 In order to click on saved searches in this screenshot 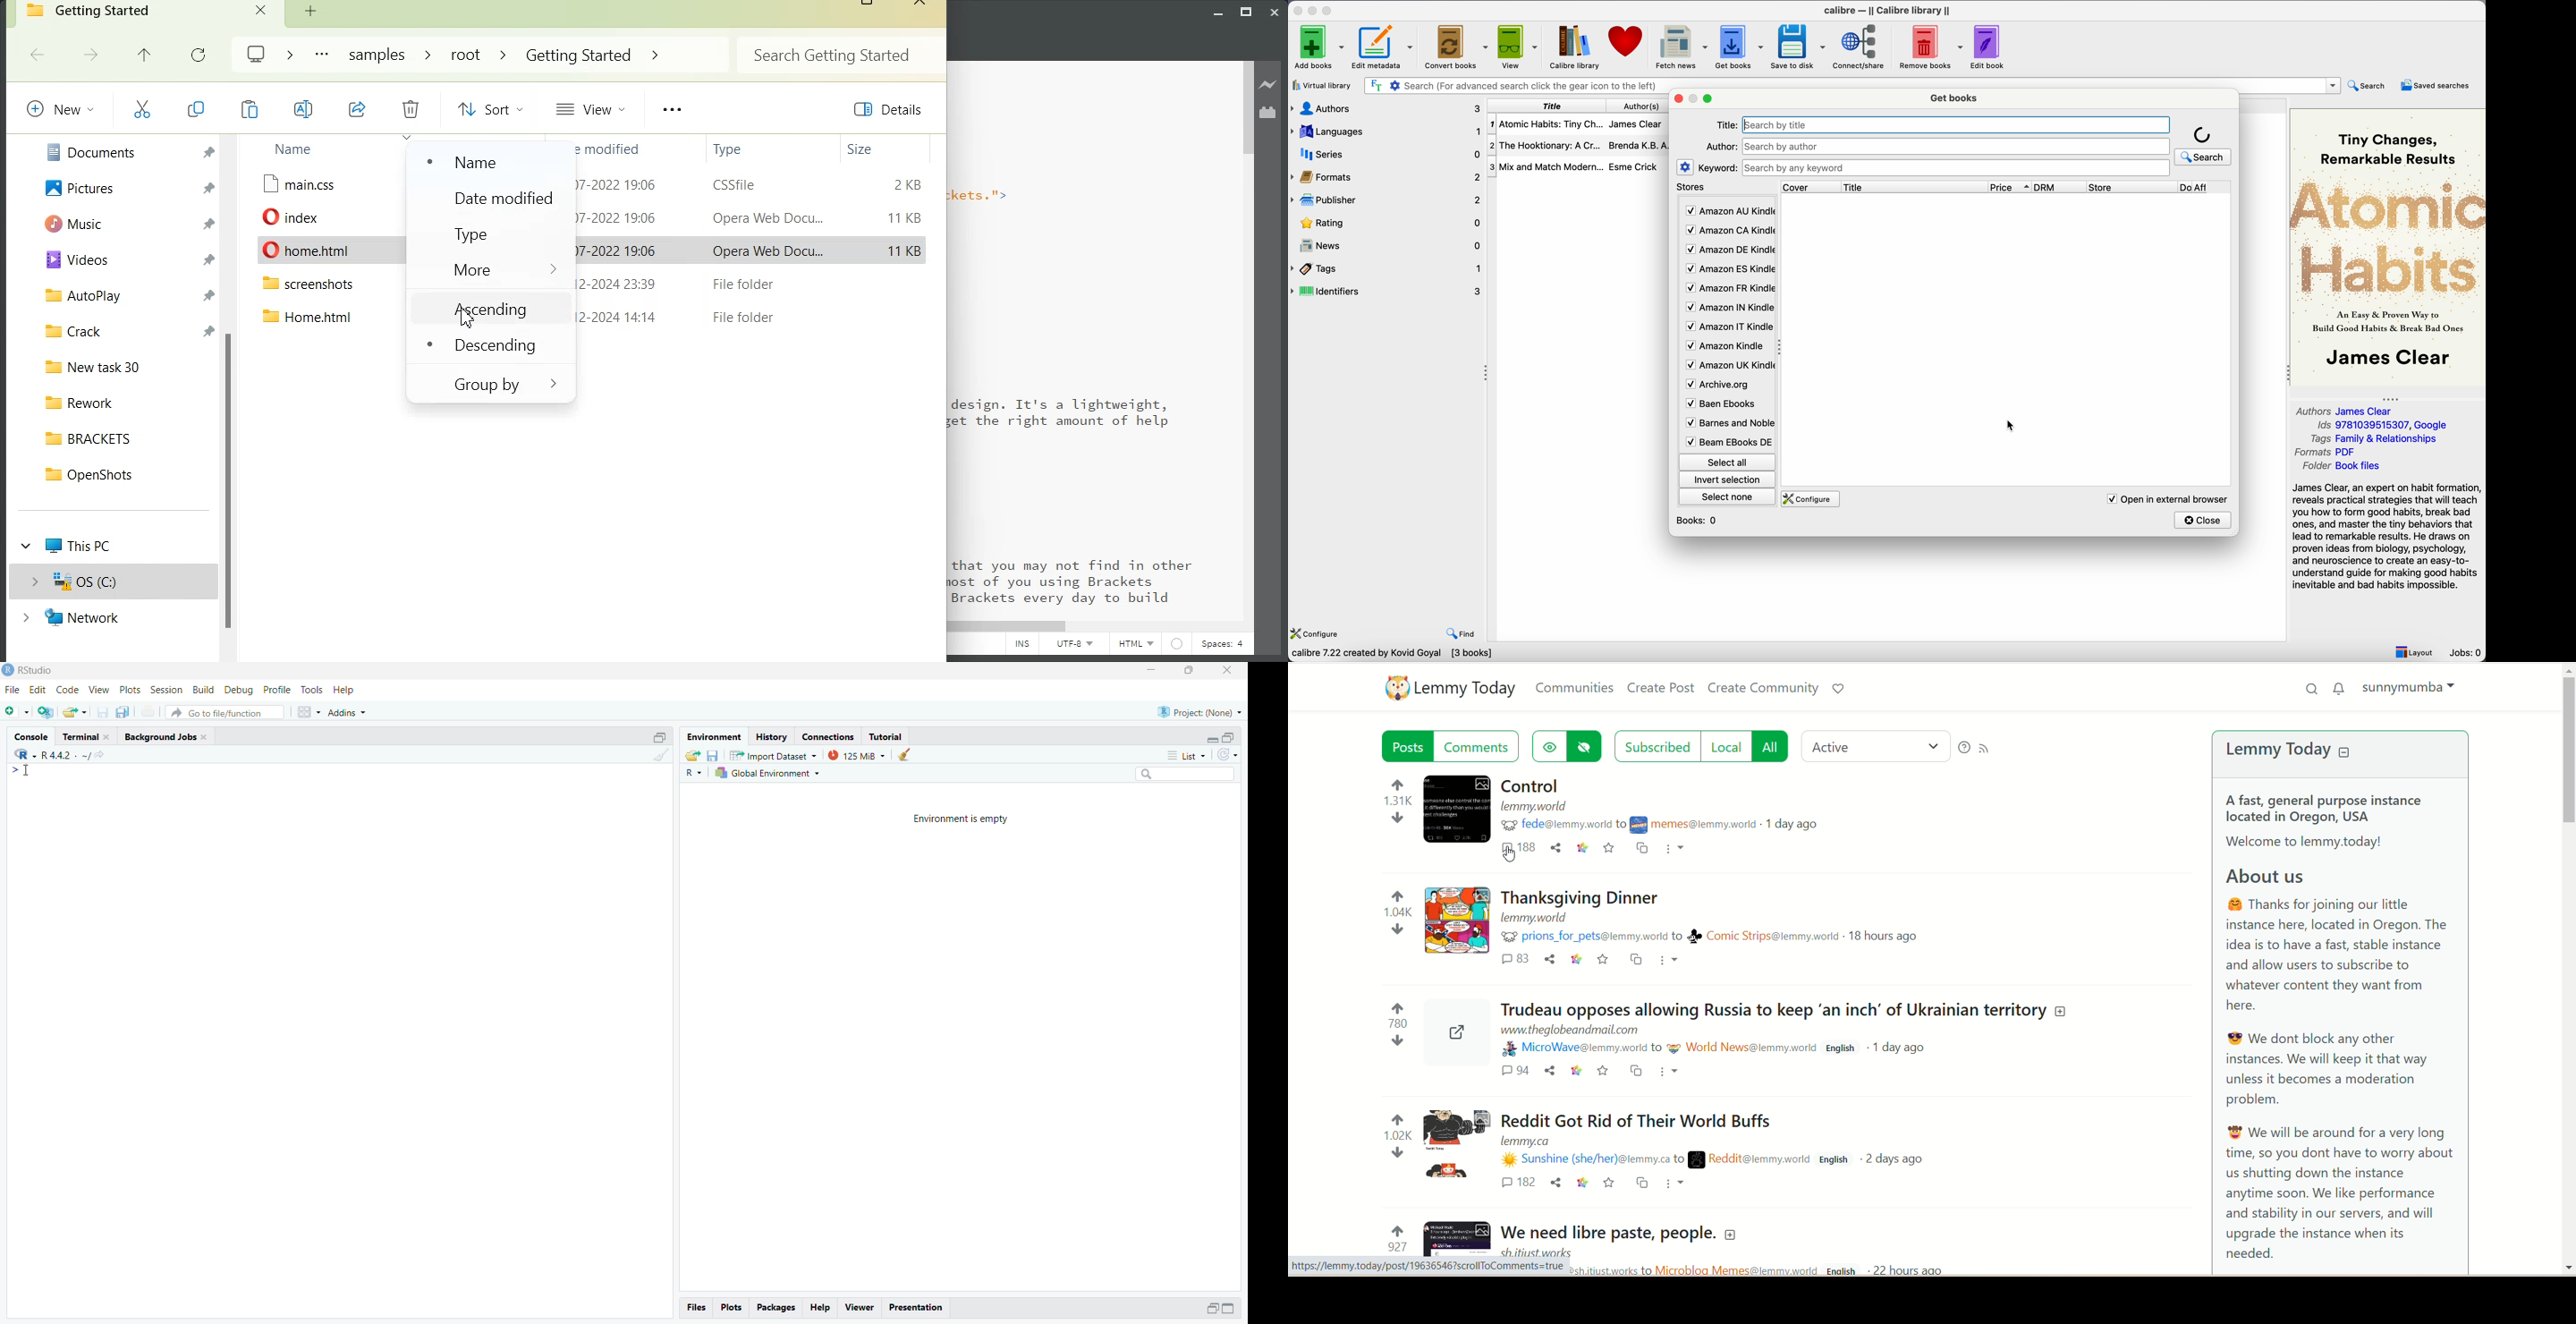, I will do `click(2436, 84)`.